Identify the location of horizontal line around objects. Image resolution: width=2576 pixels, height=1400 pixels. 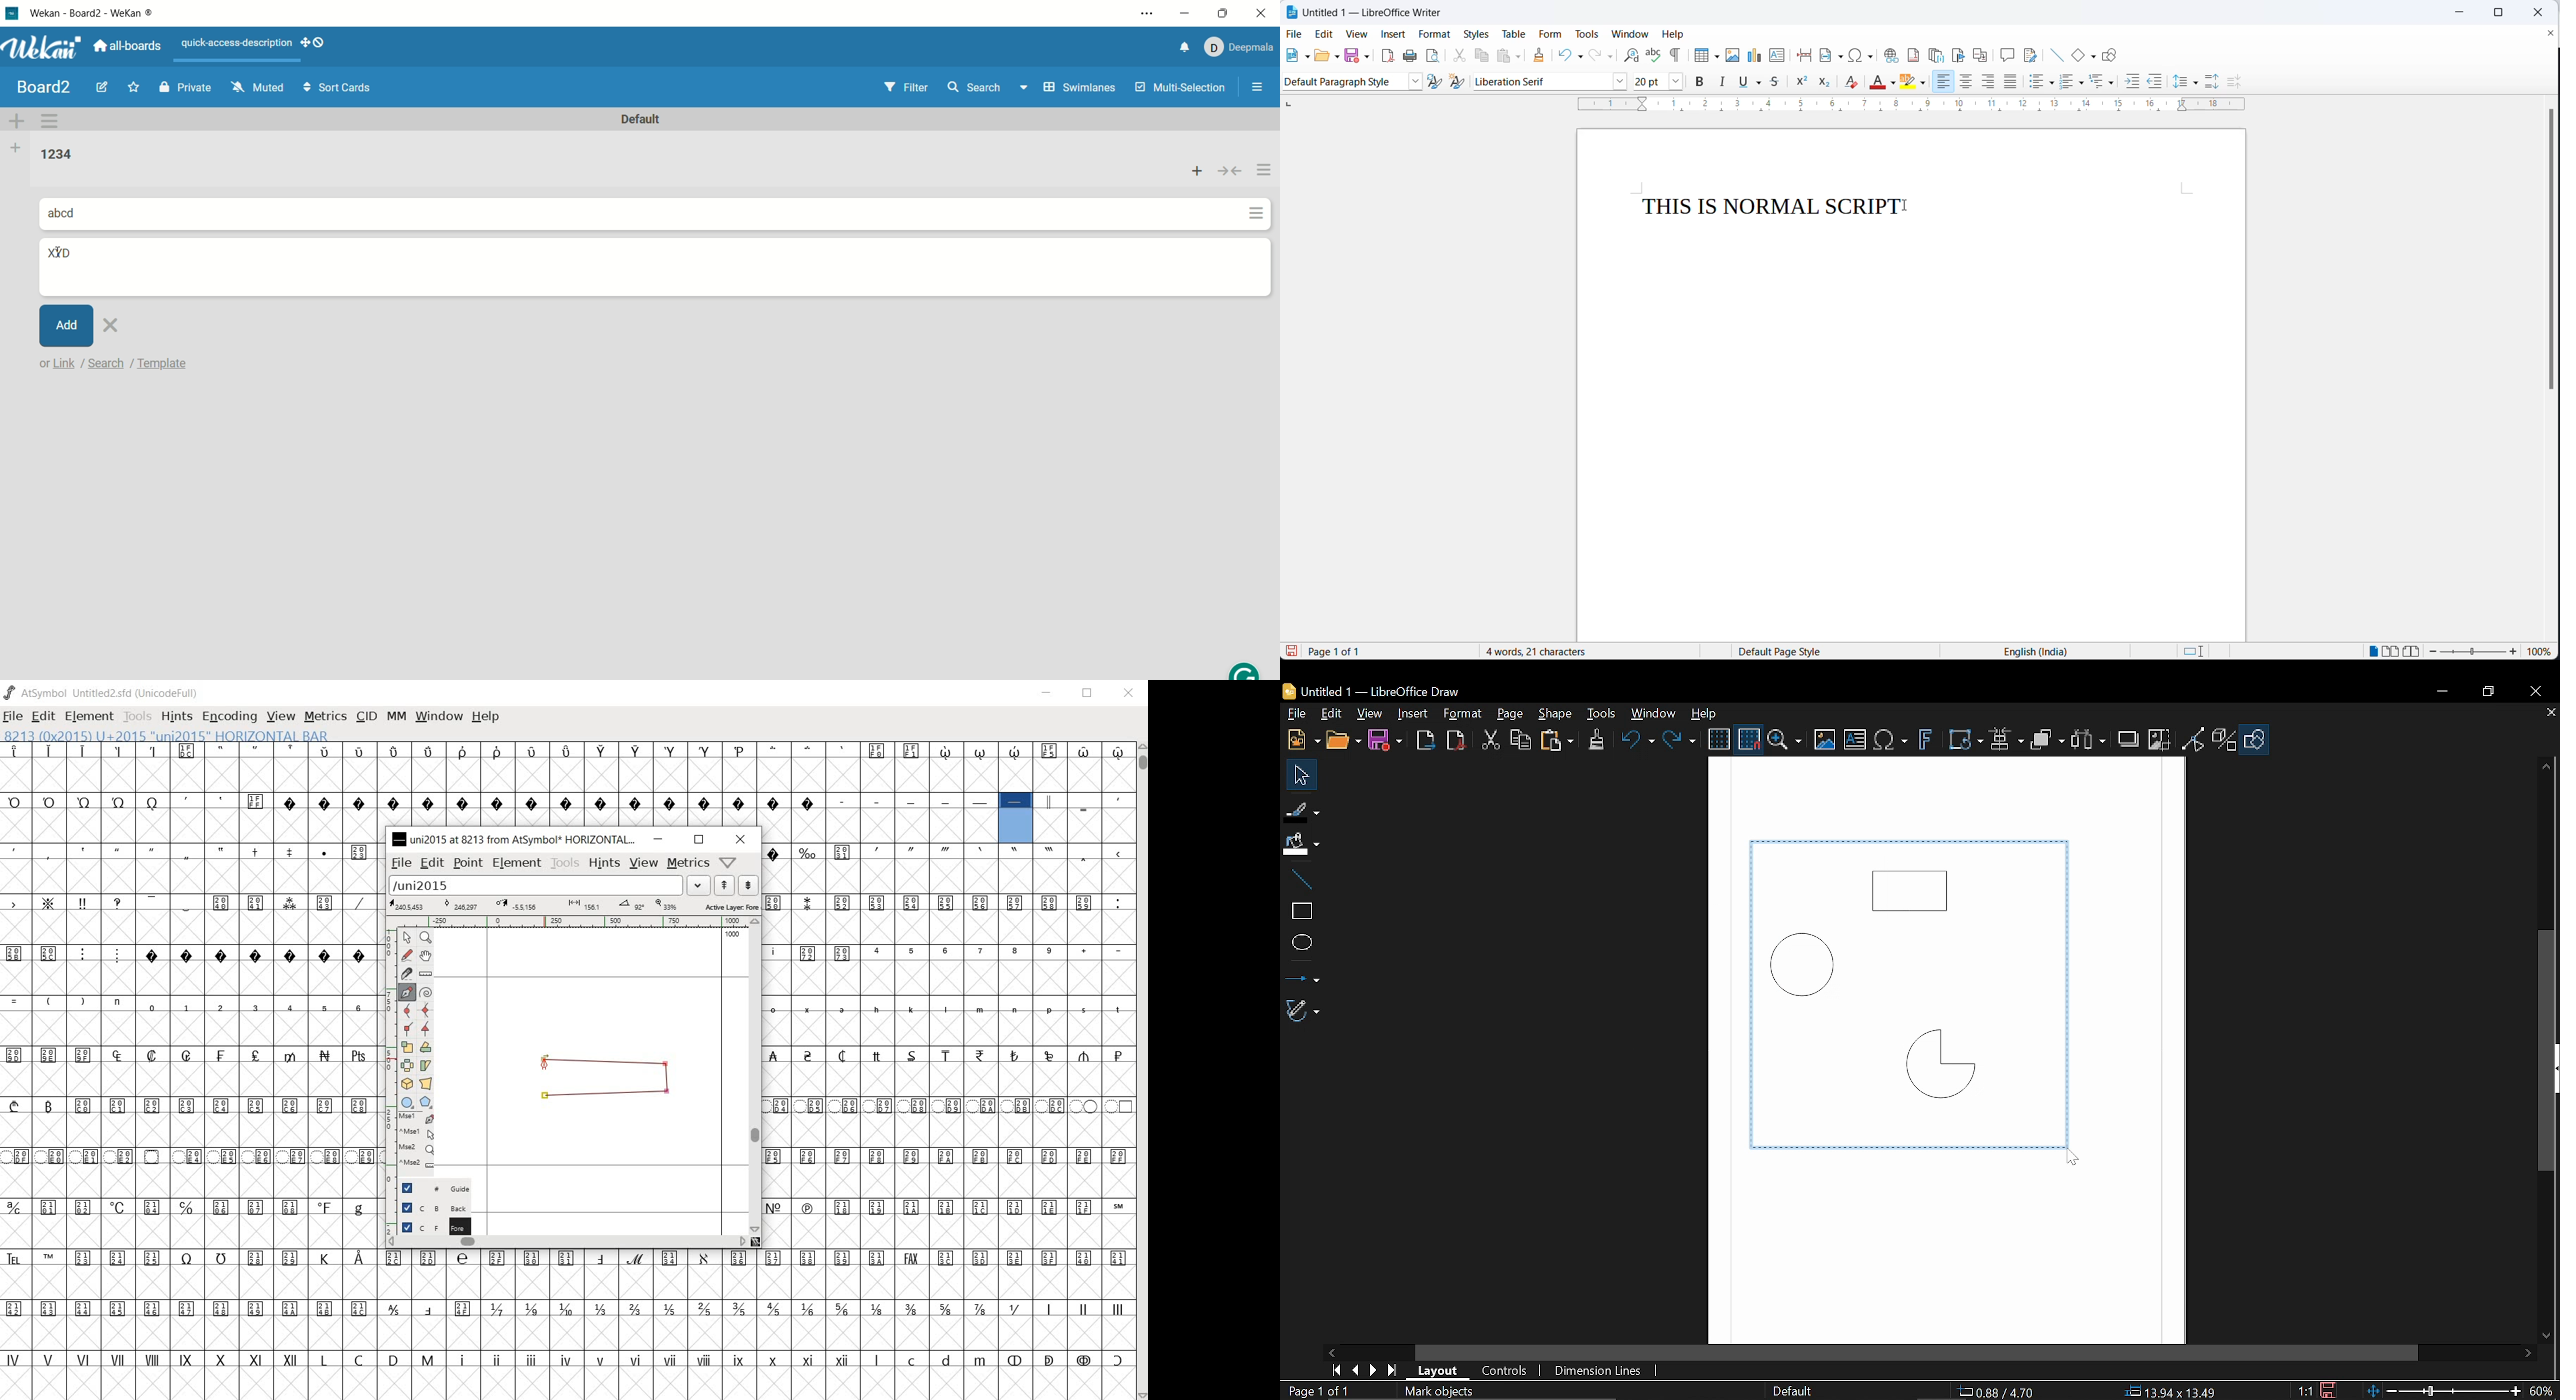
(1910, 839).